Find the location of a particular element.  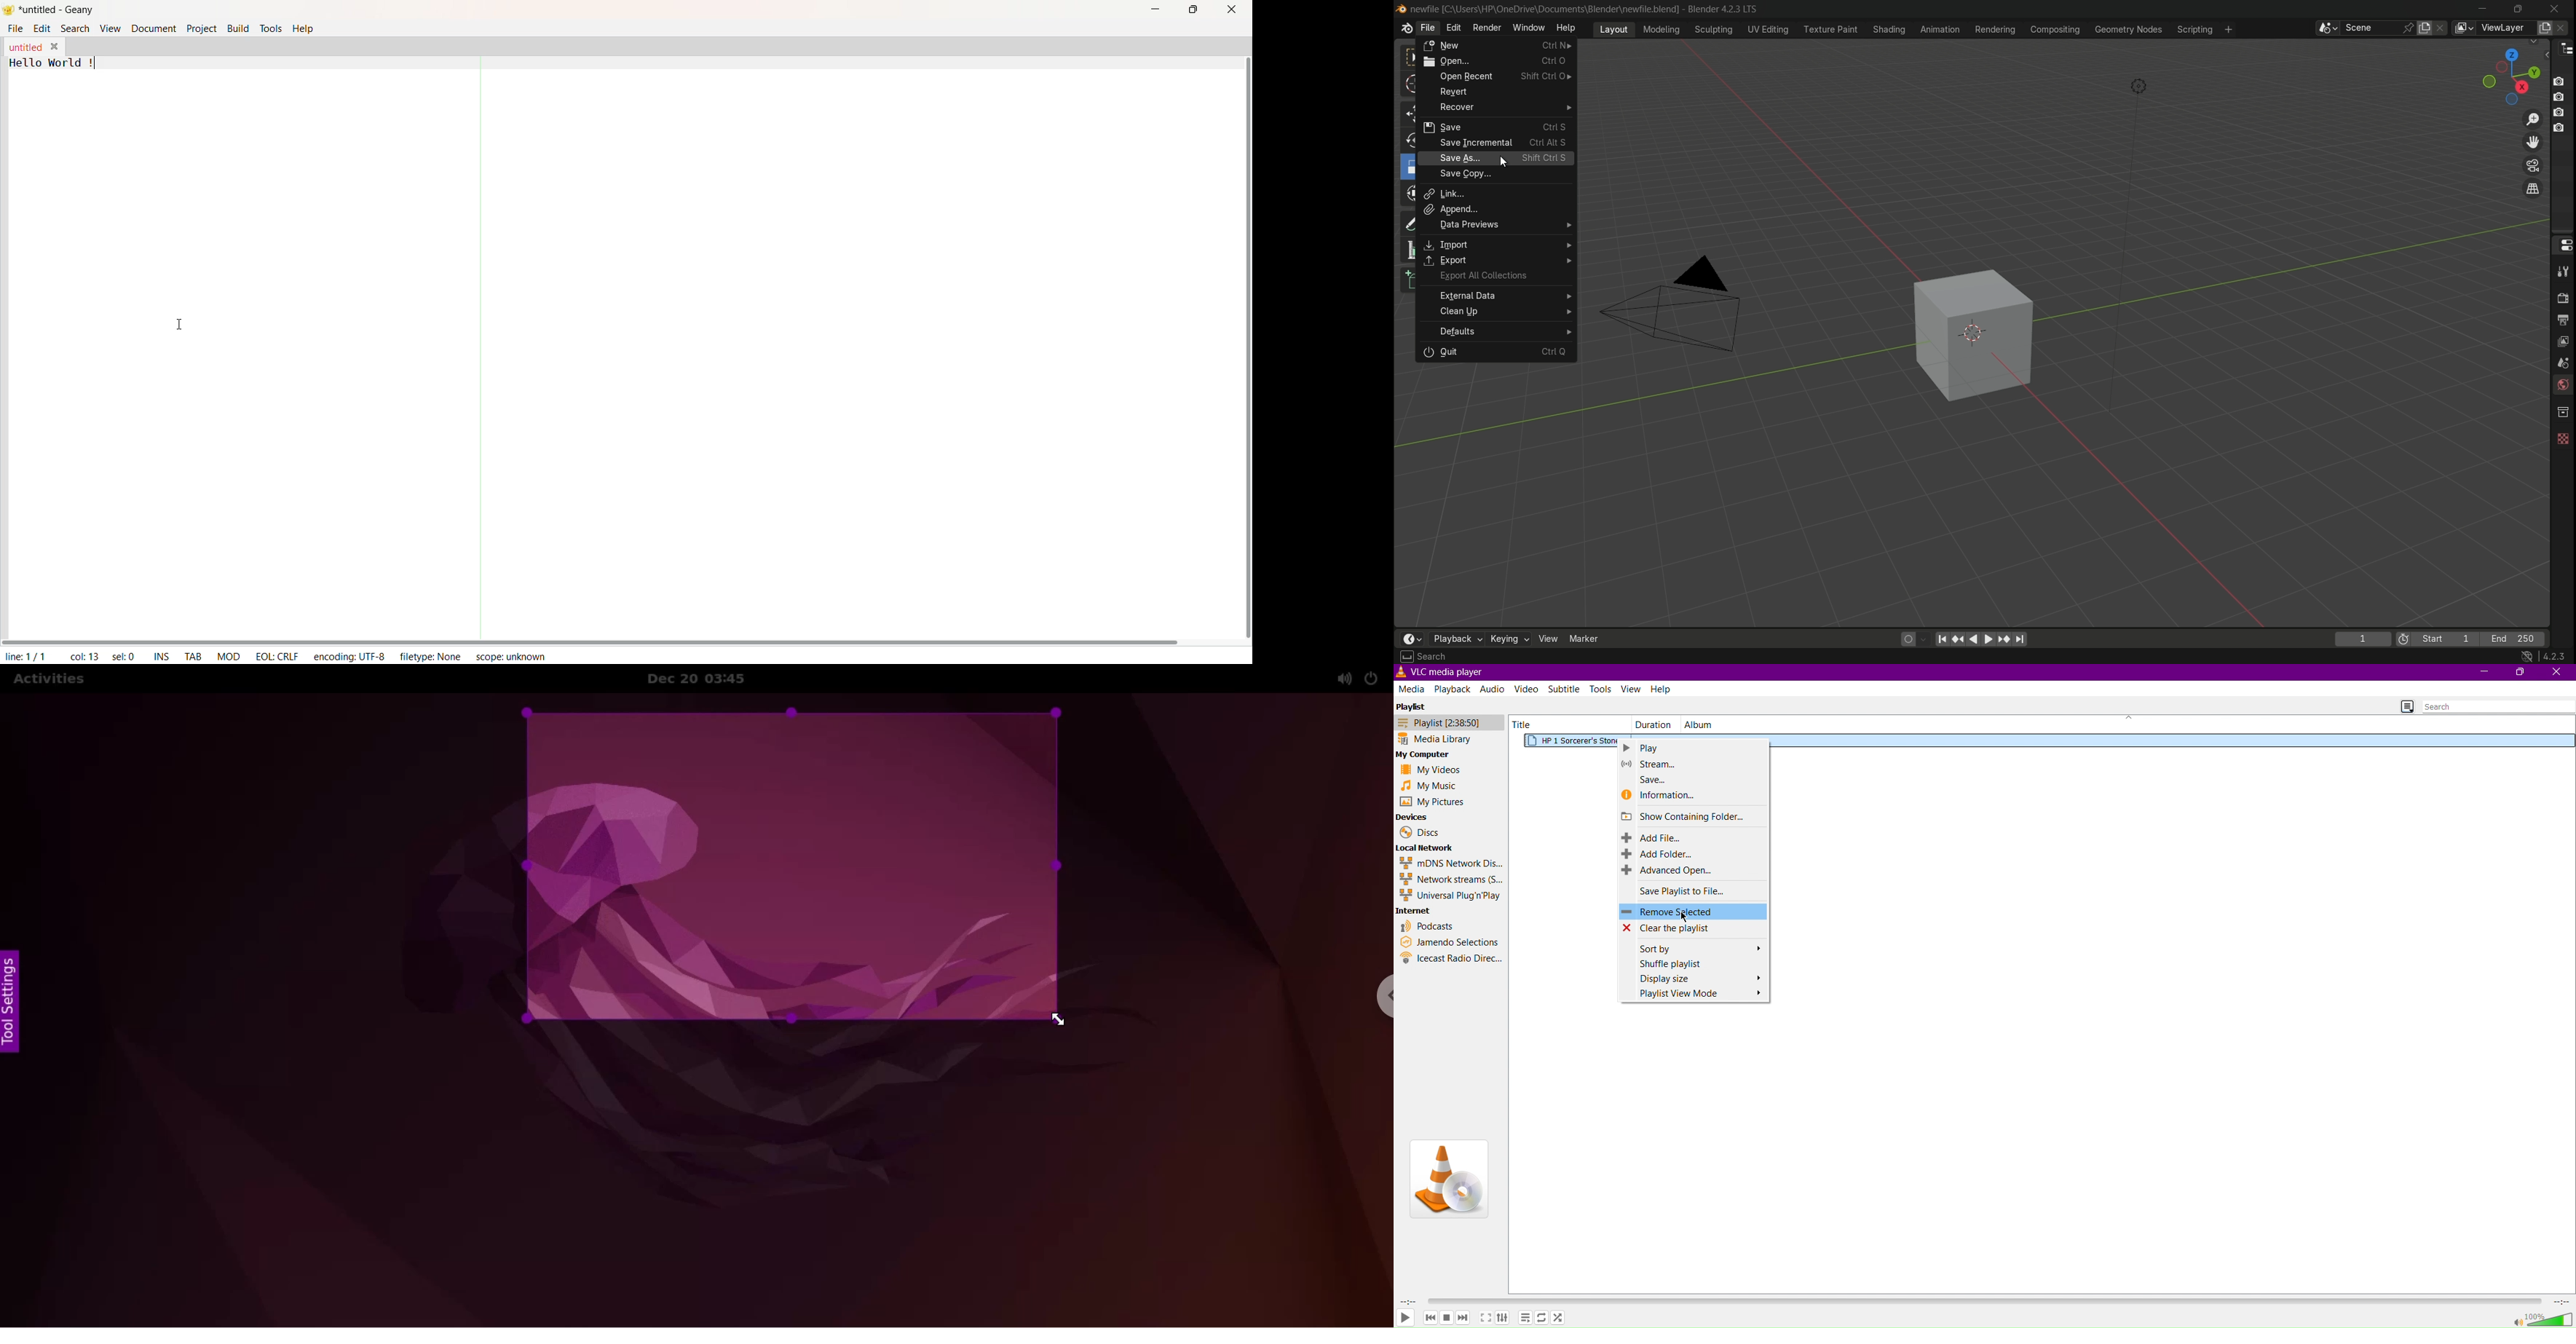

annotate is located at coordinates (1406, 222).